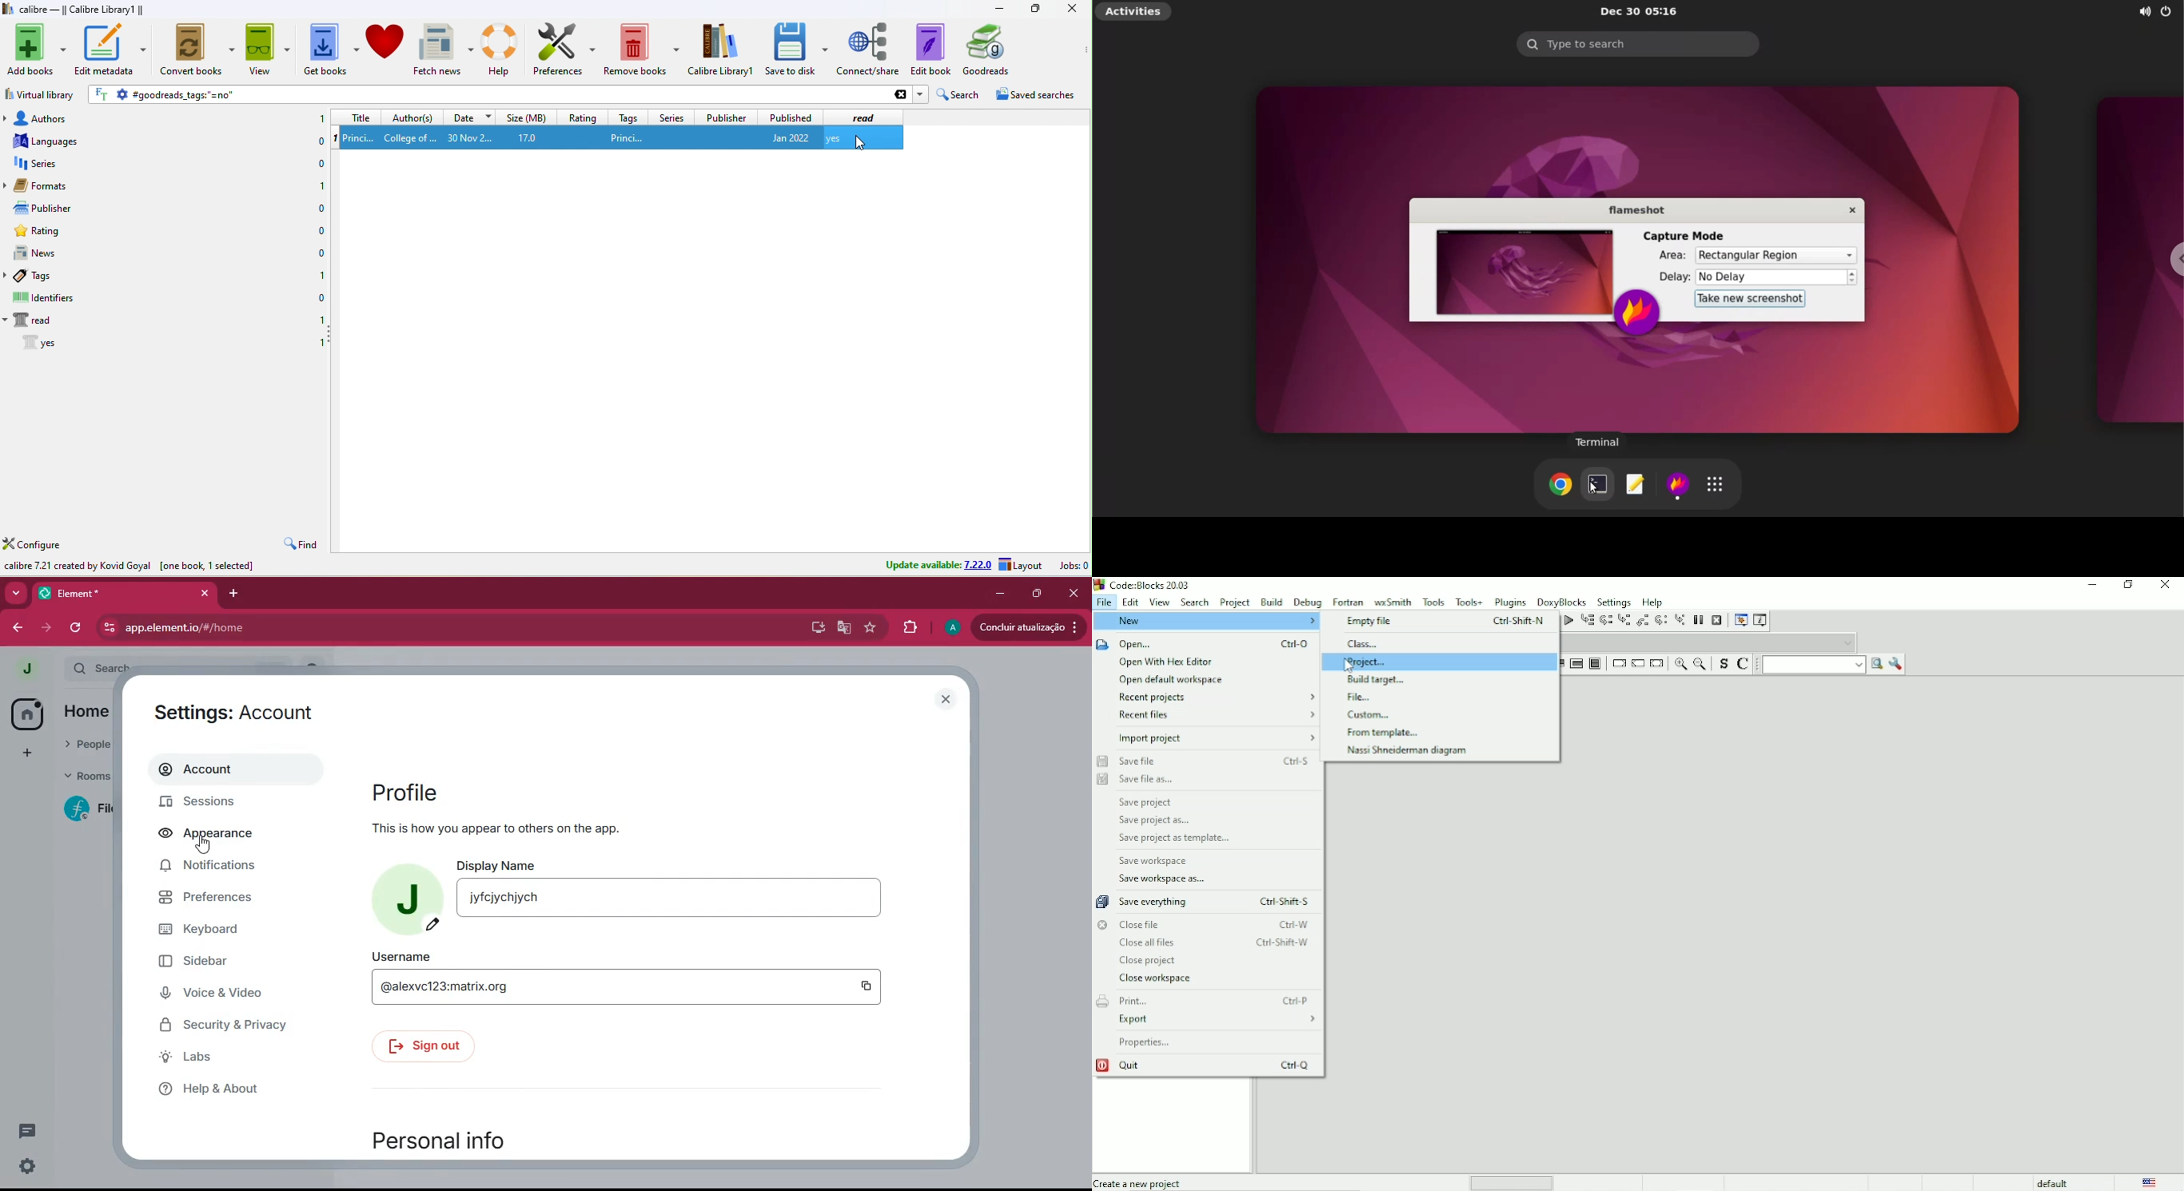 The width and height of the screenshot is (2184, 1204). Describe the element at coordinates (331, 49) in the screenshot. I see `get books` at that location.